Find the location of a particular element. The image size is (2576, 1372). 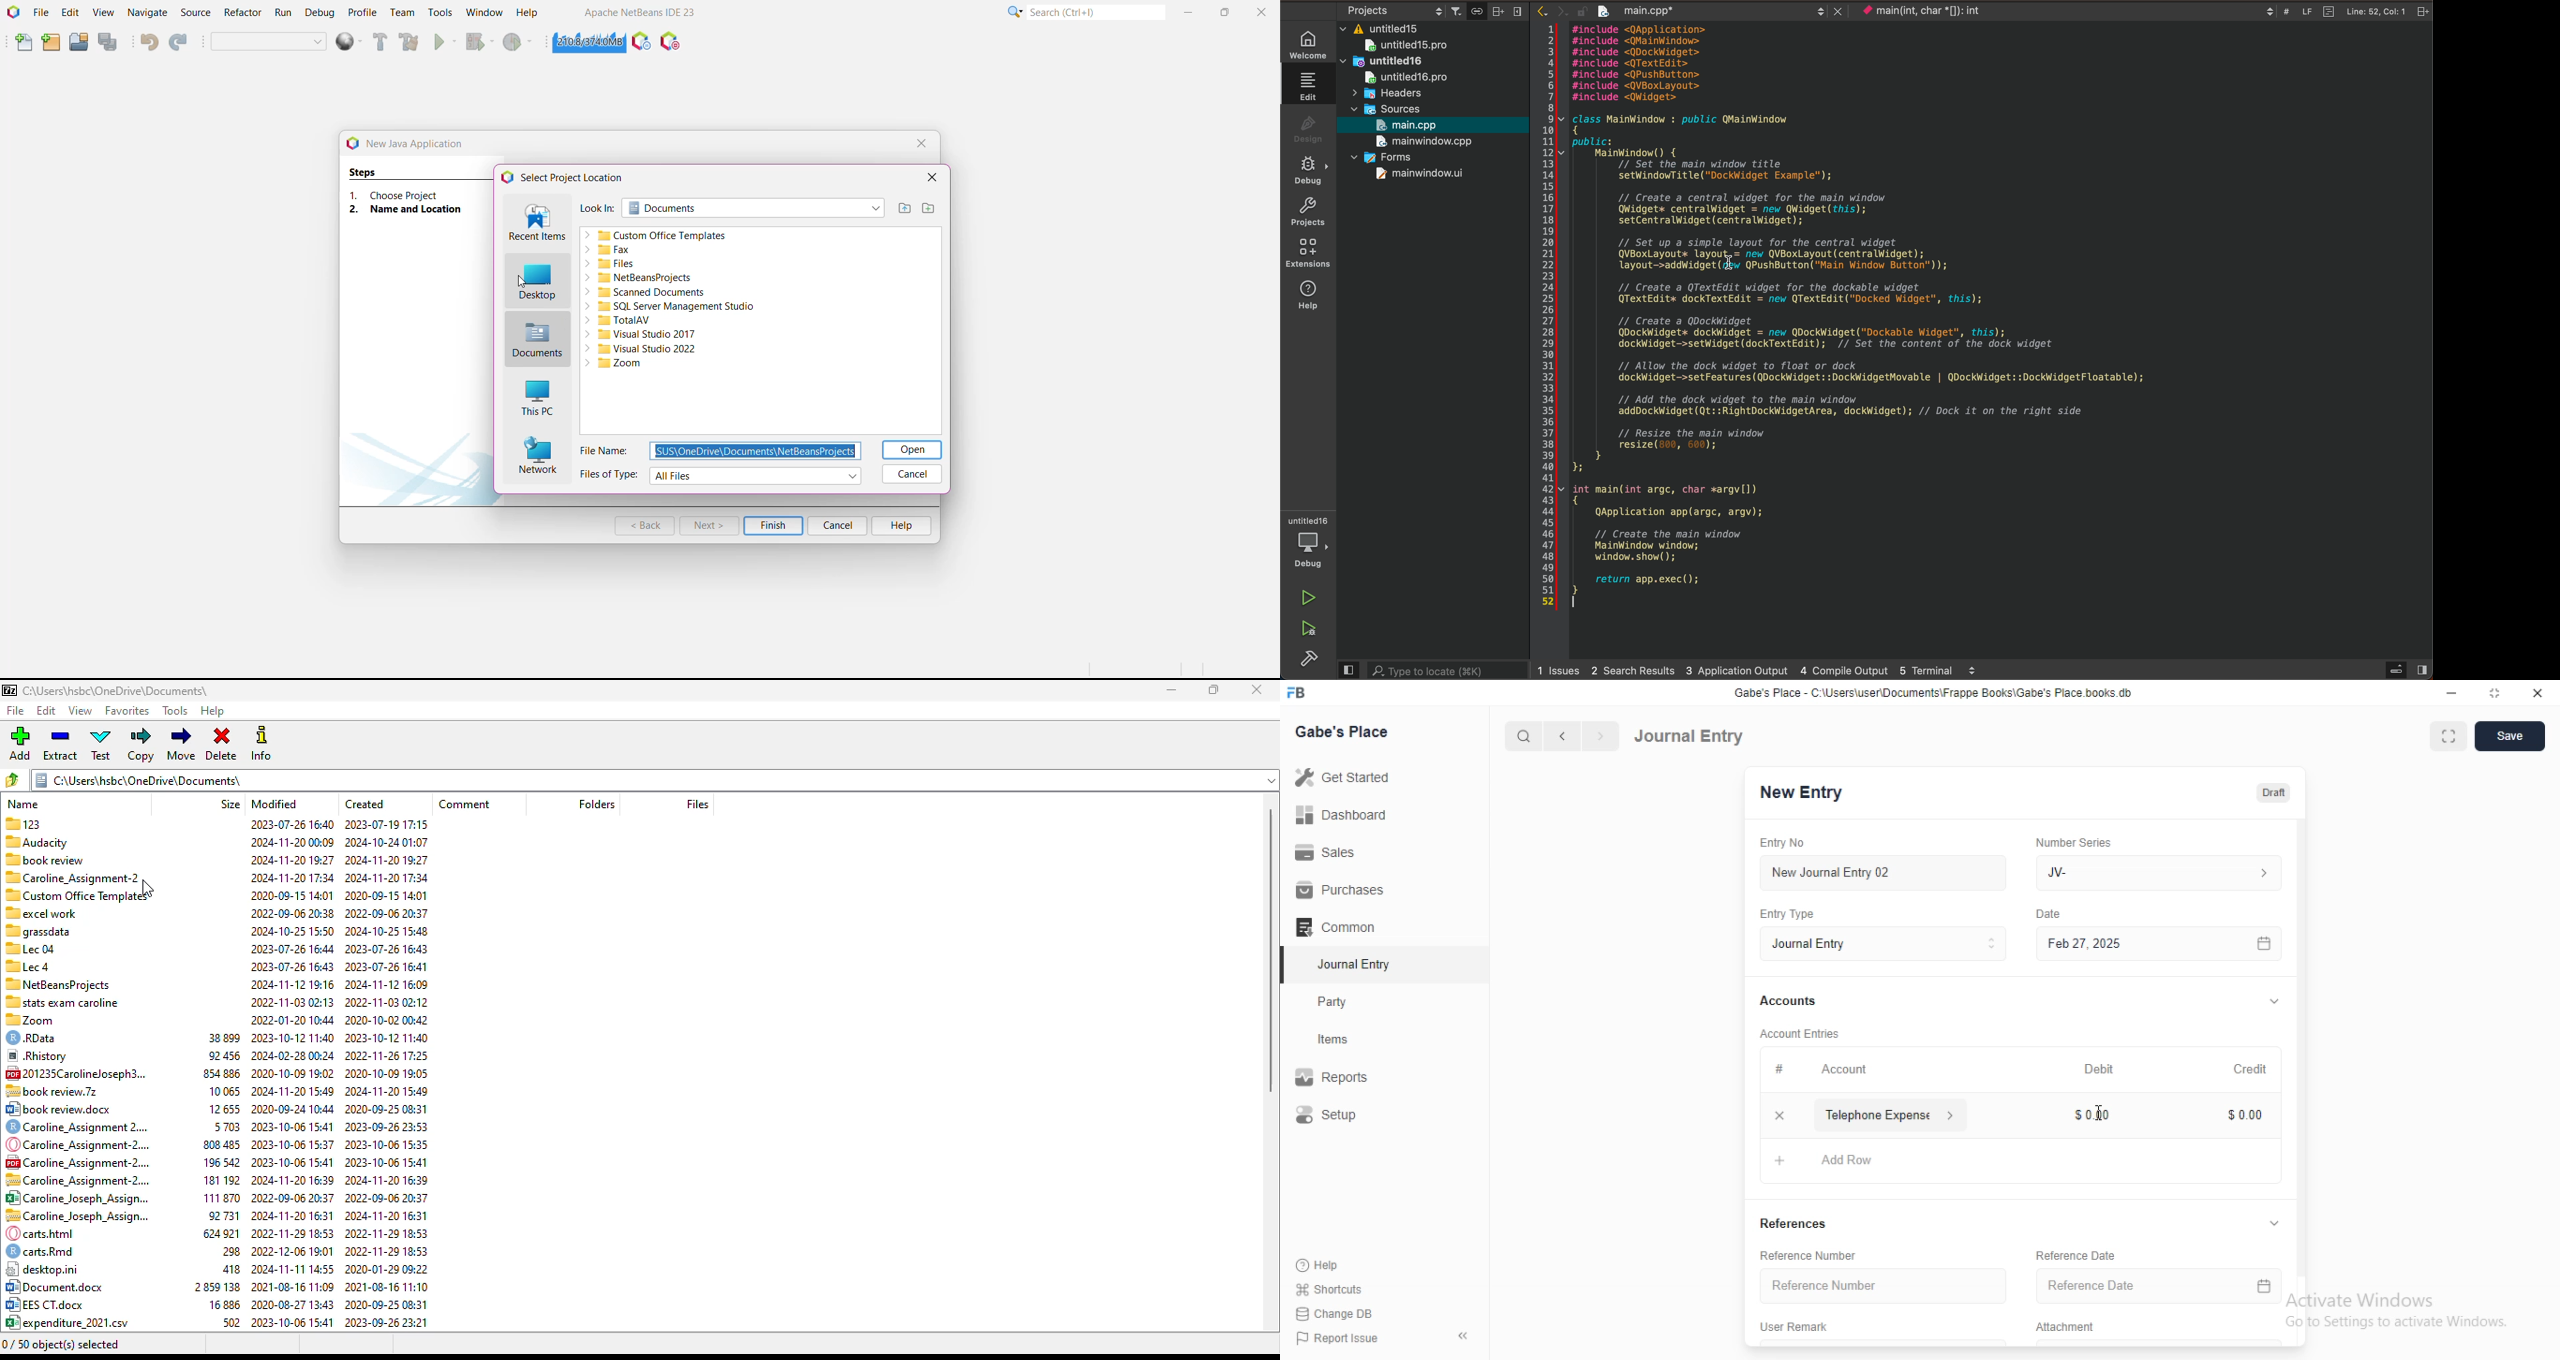

Get Started is located at coordinates (1346, 777).